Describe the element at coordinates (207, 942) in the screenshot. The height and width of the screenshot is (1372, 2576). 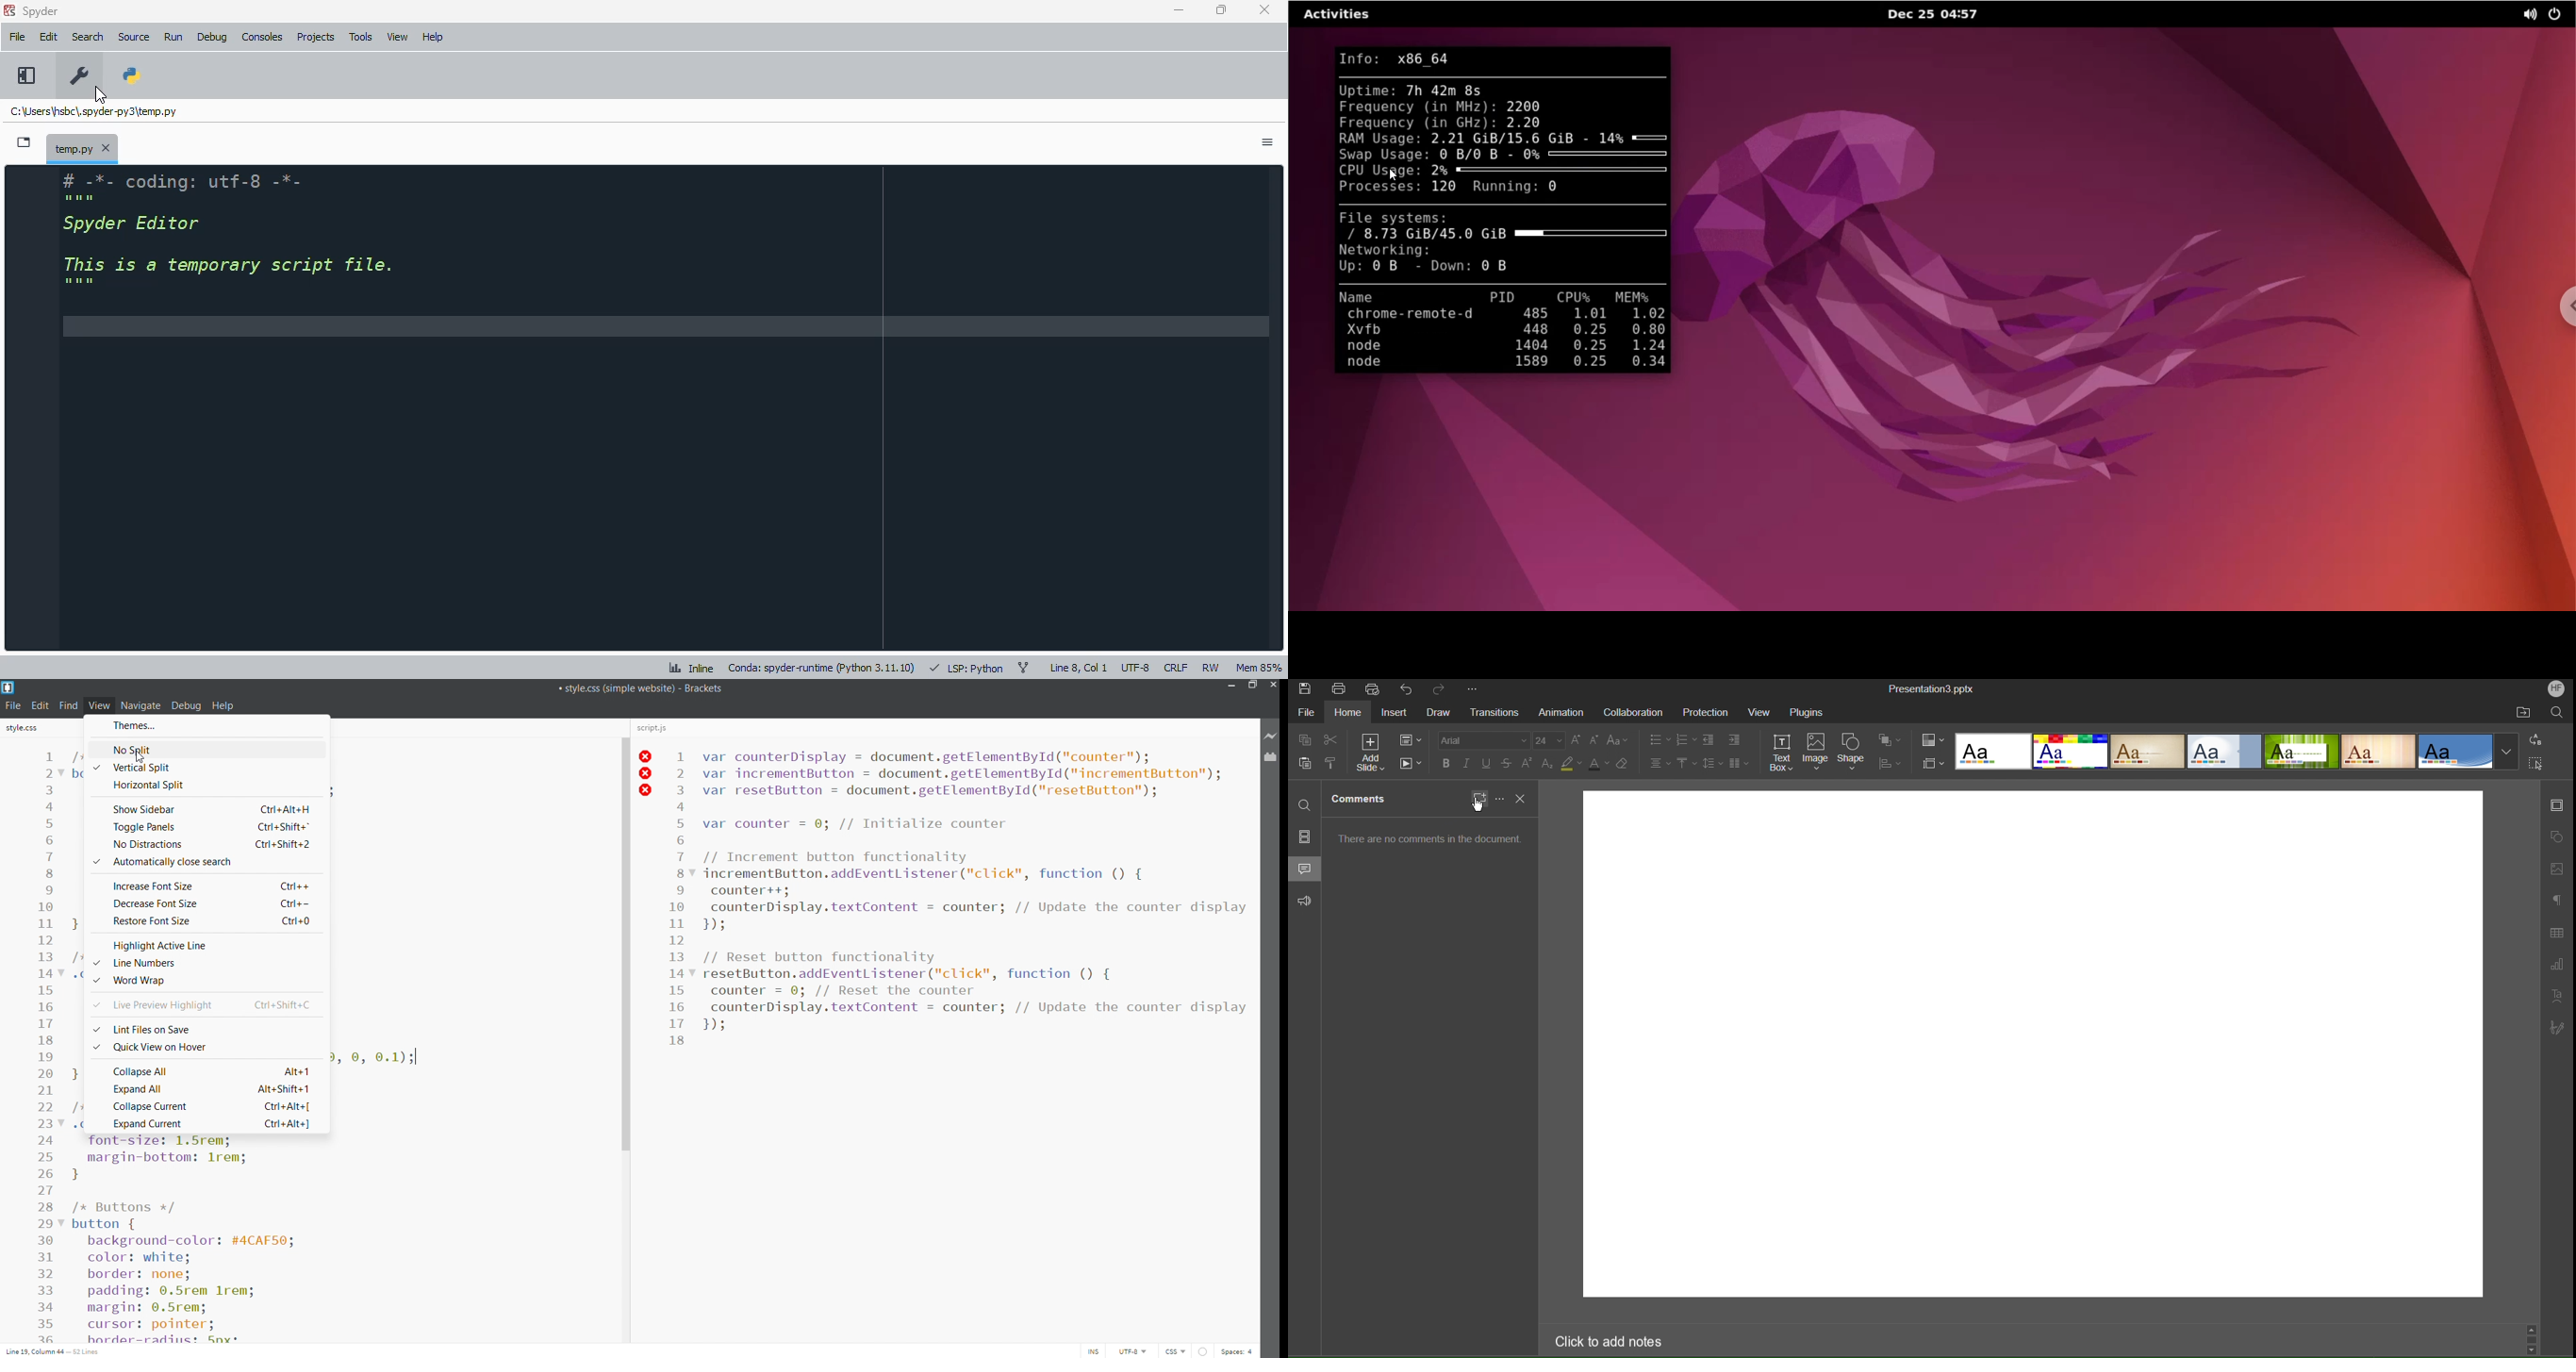
I see `highlight active line` at that location.